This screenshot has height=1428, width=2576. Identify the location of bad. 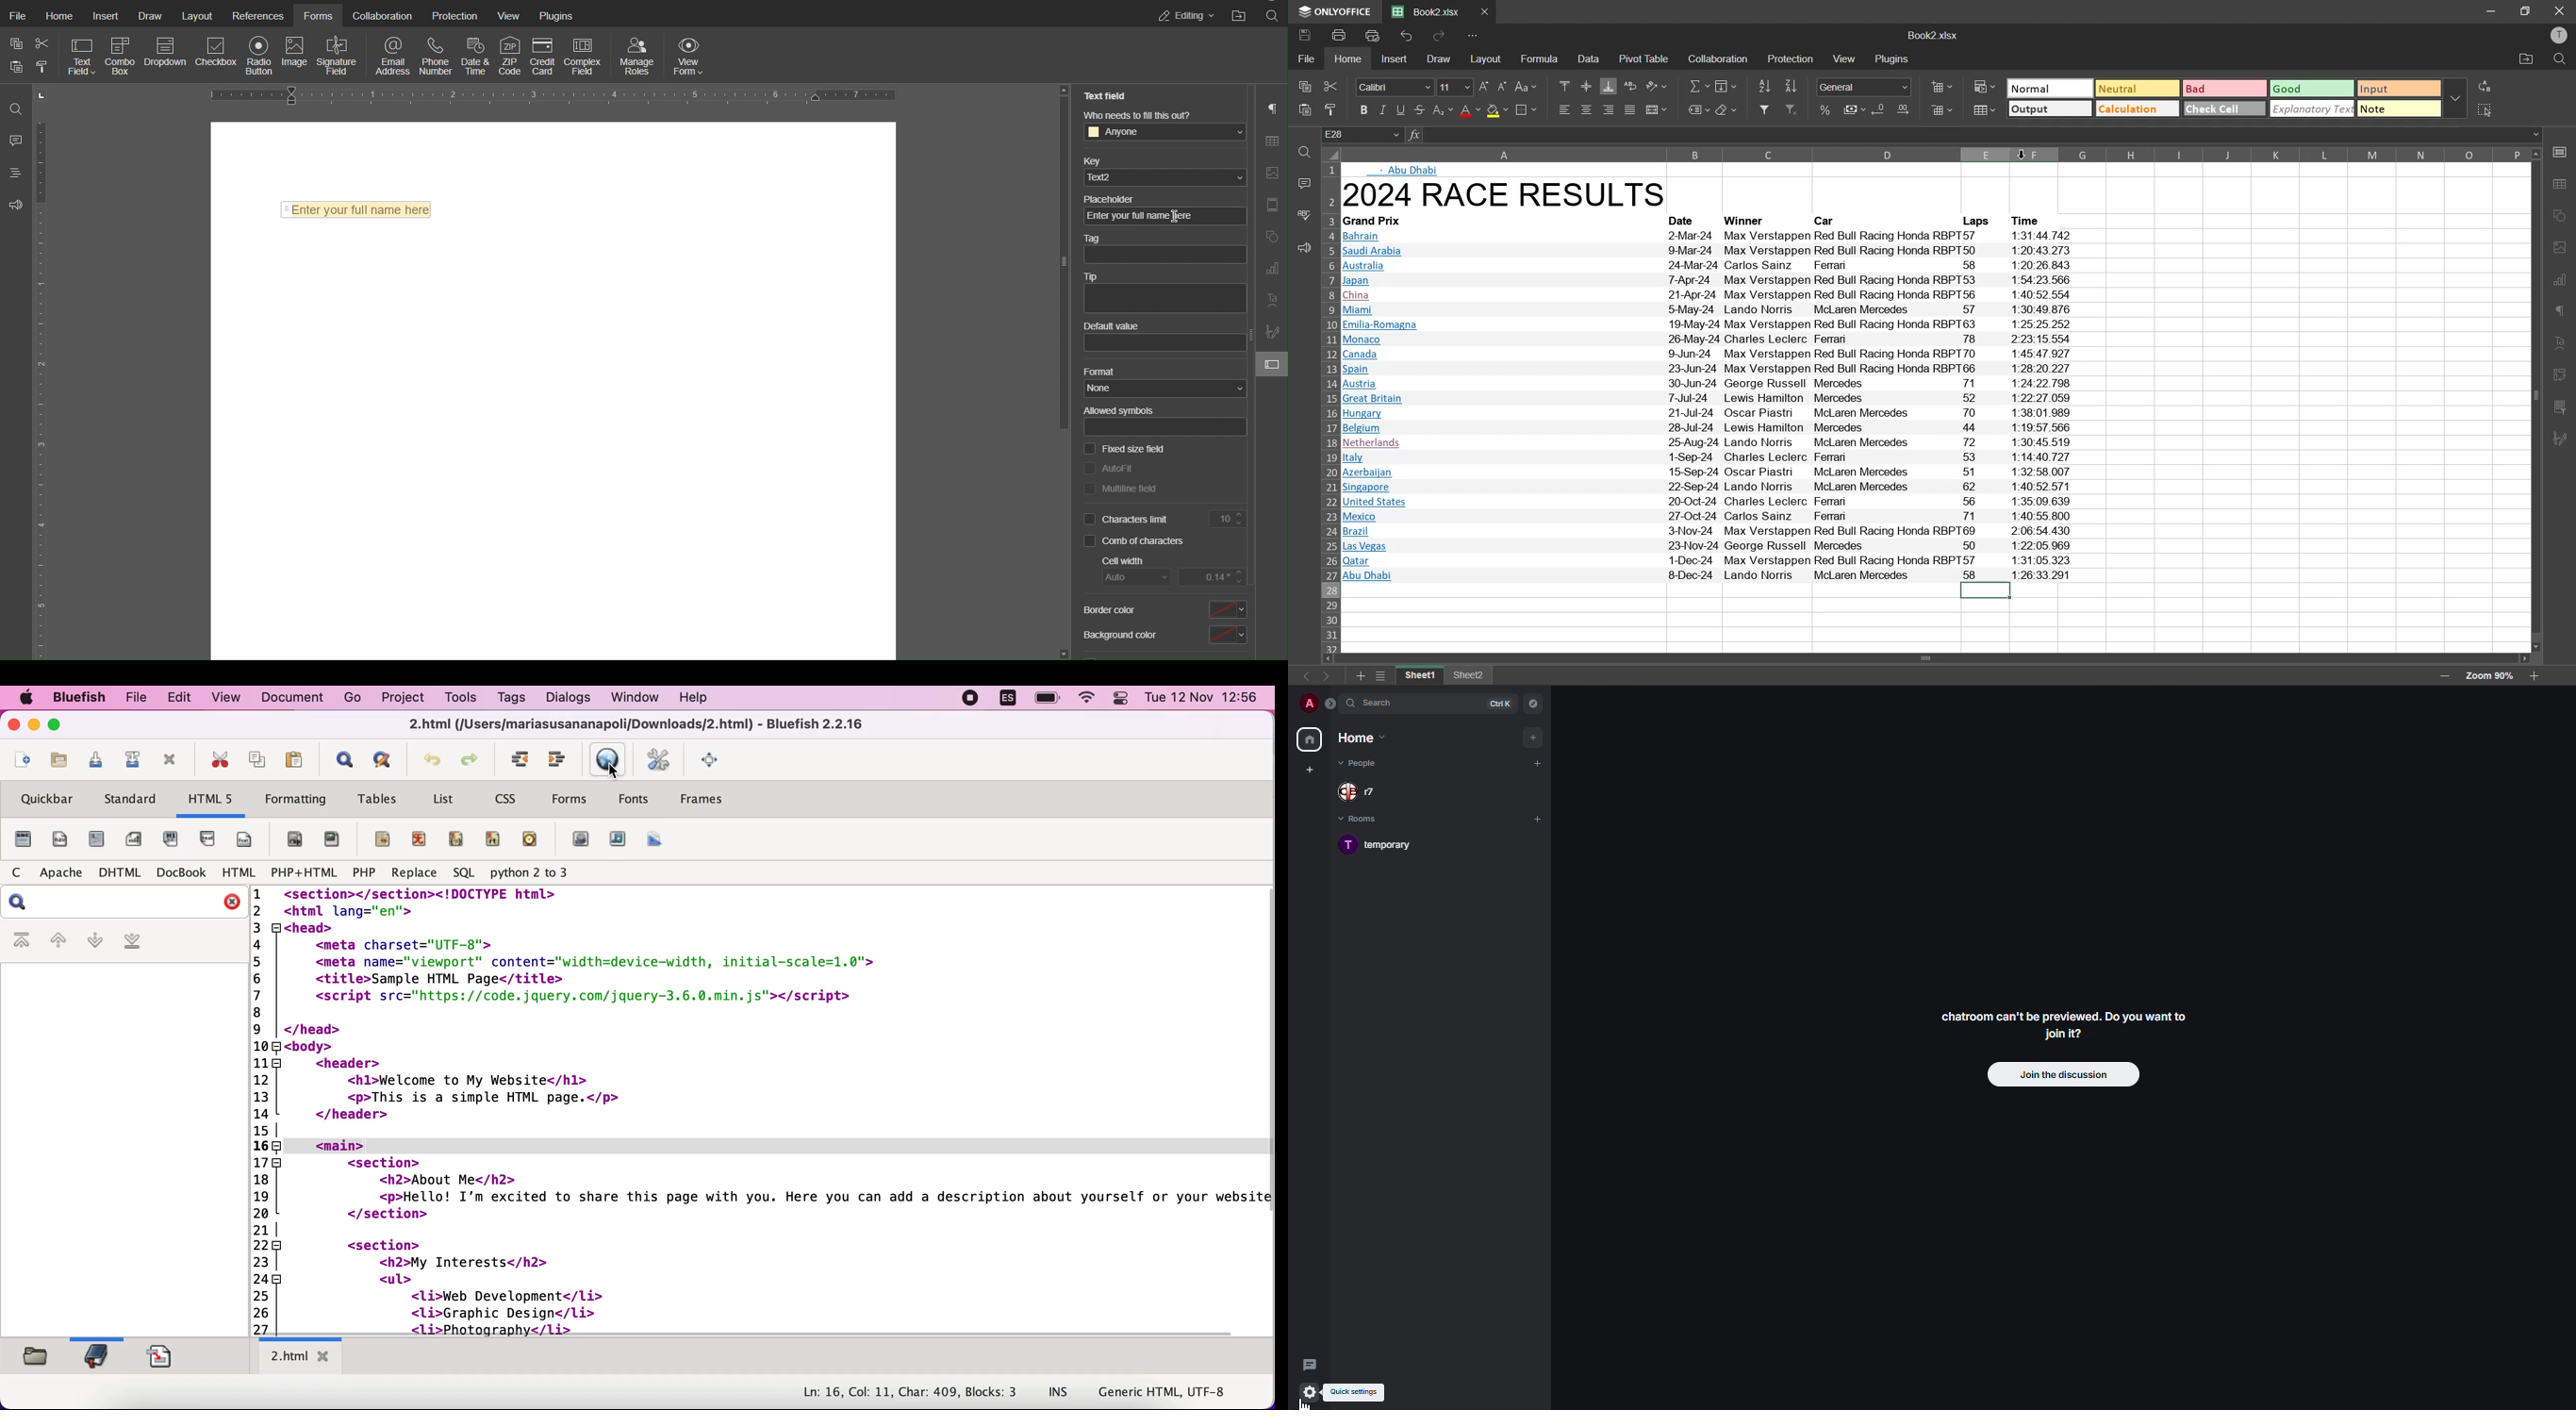
(2223, 89).